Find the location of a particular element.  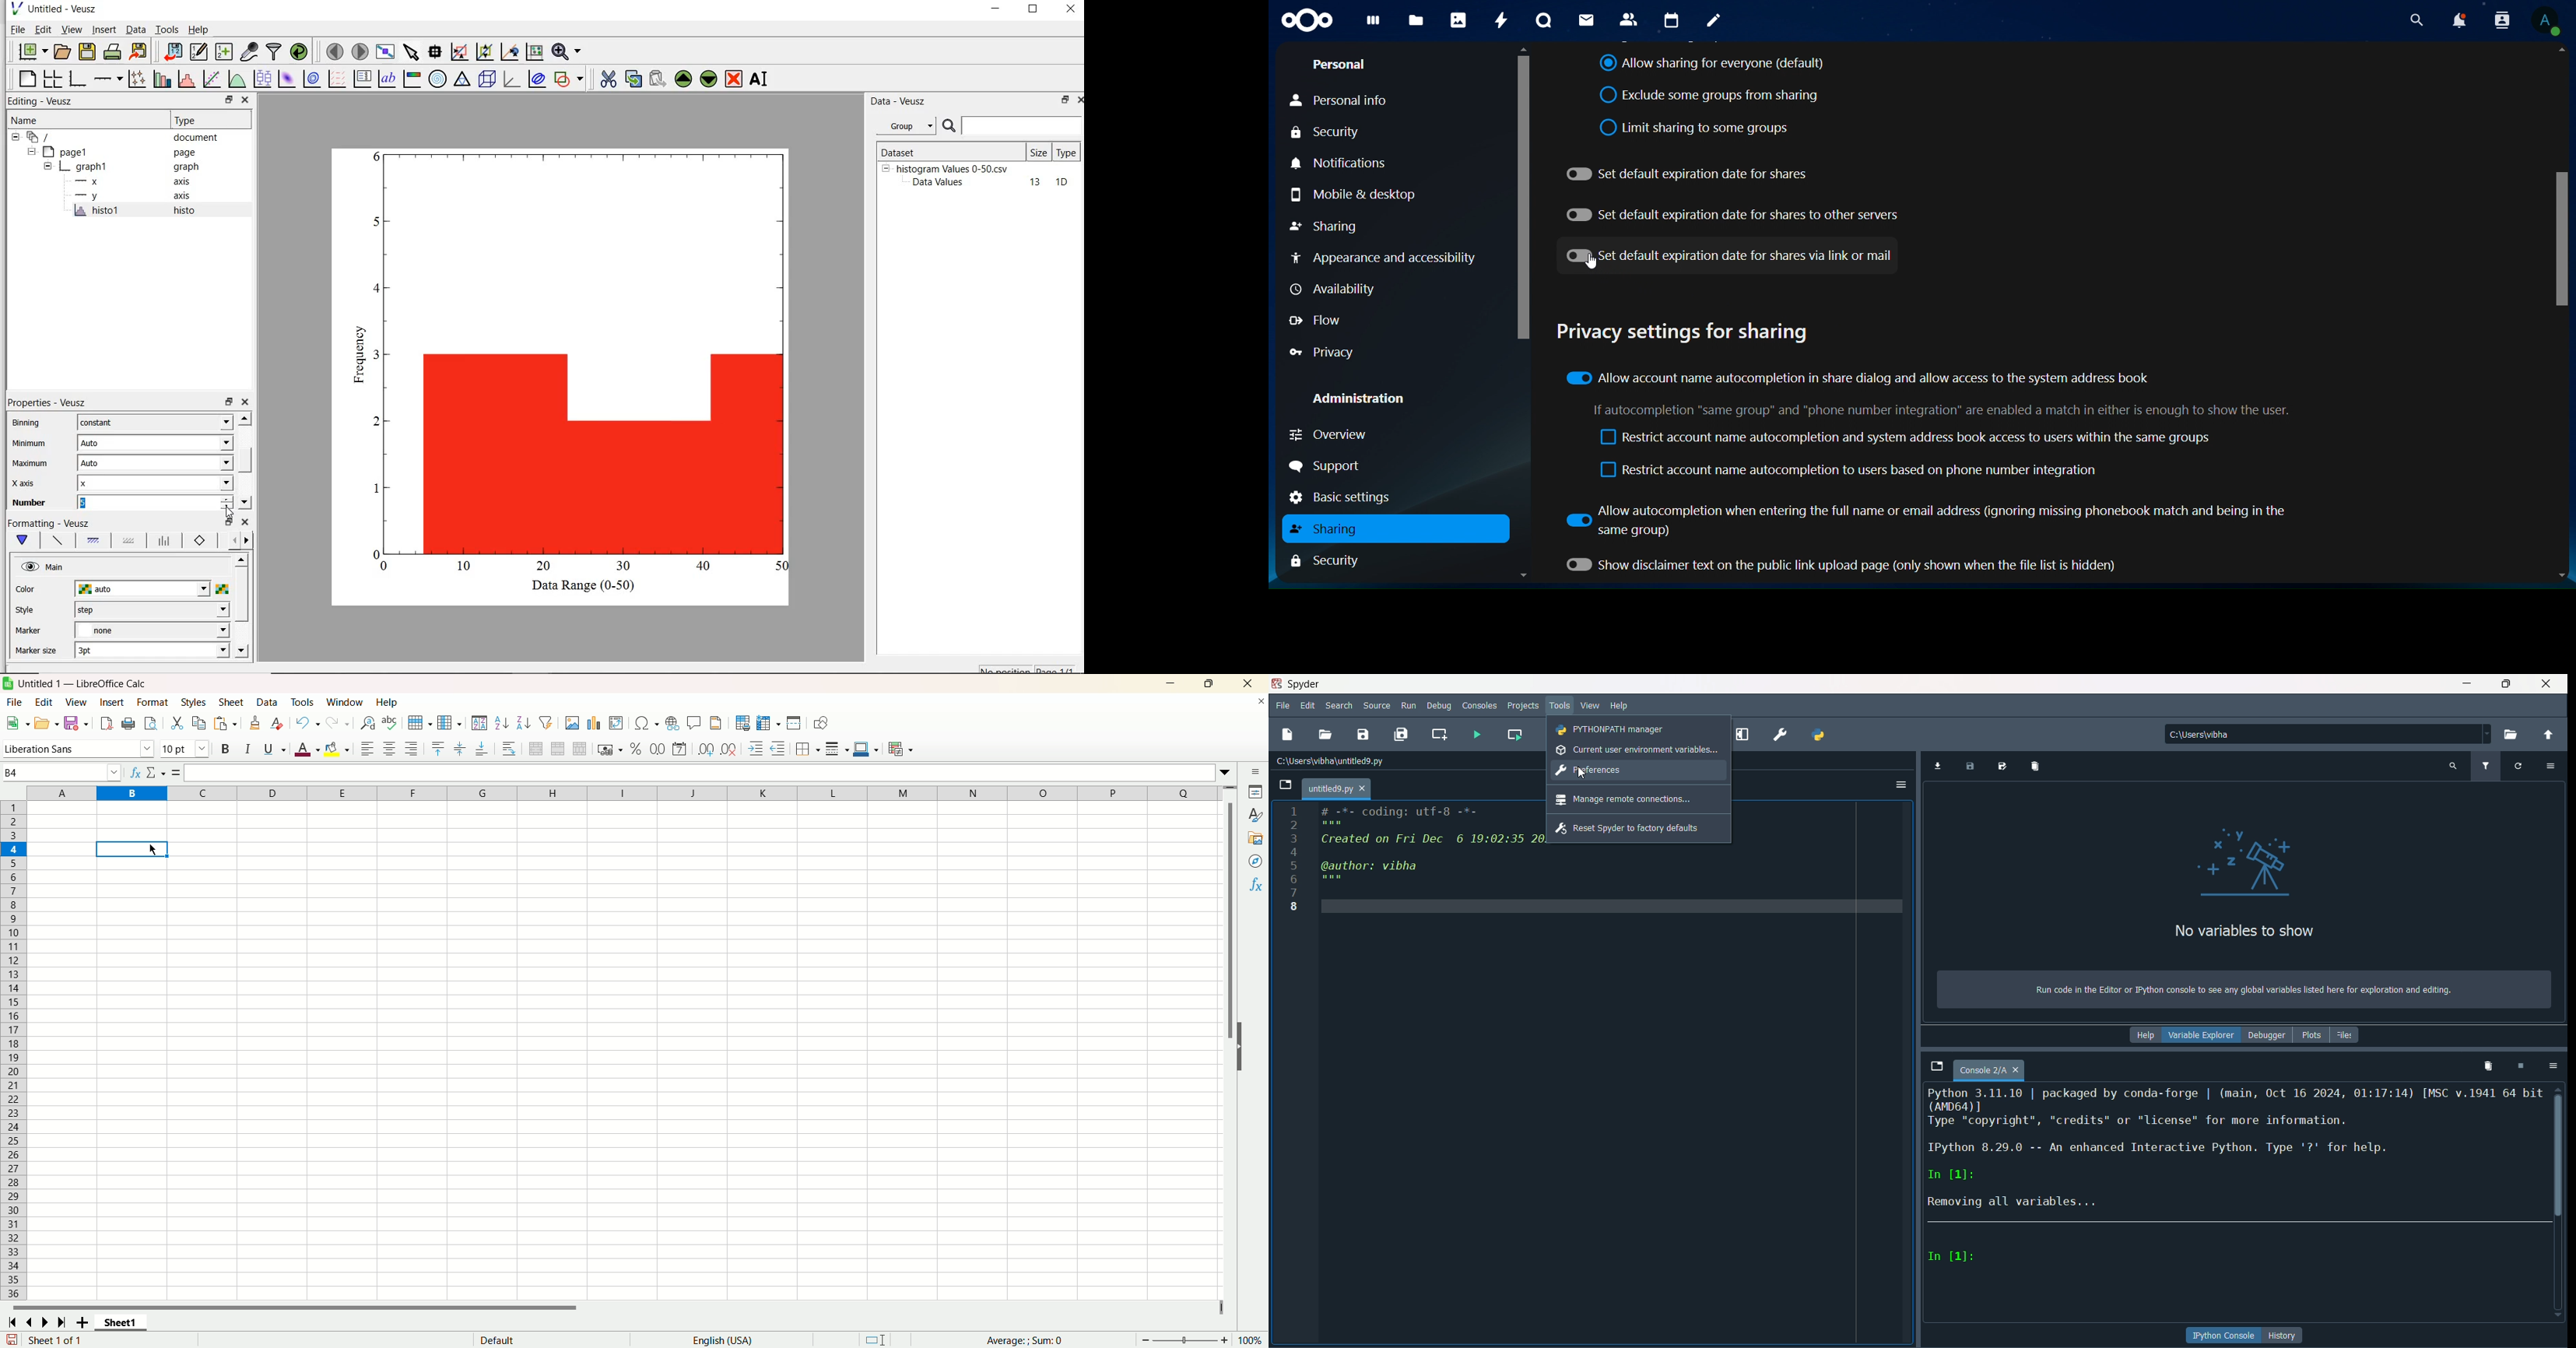

formula is located at coordinates (174, 772).